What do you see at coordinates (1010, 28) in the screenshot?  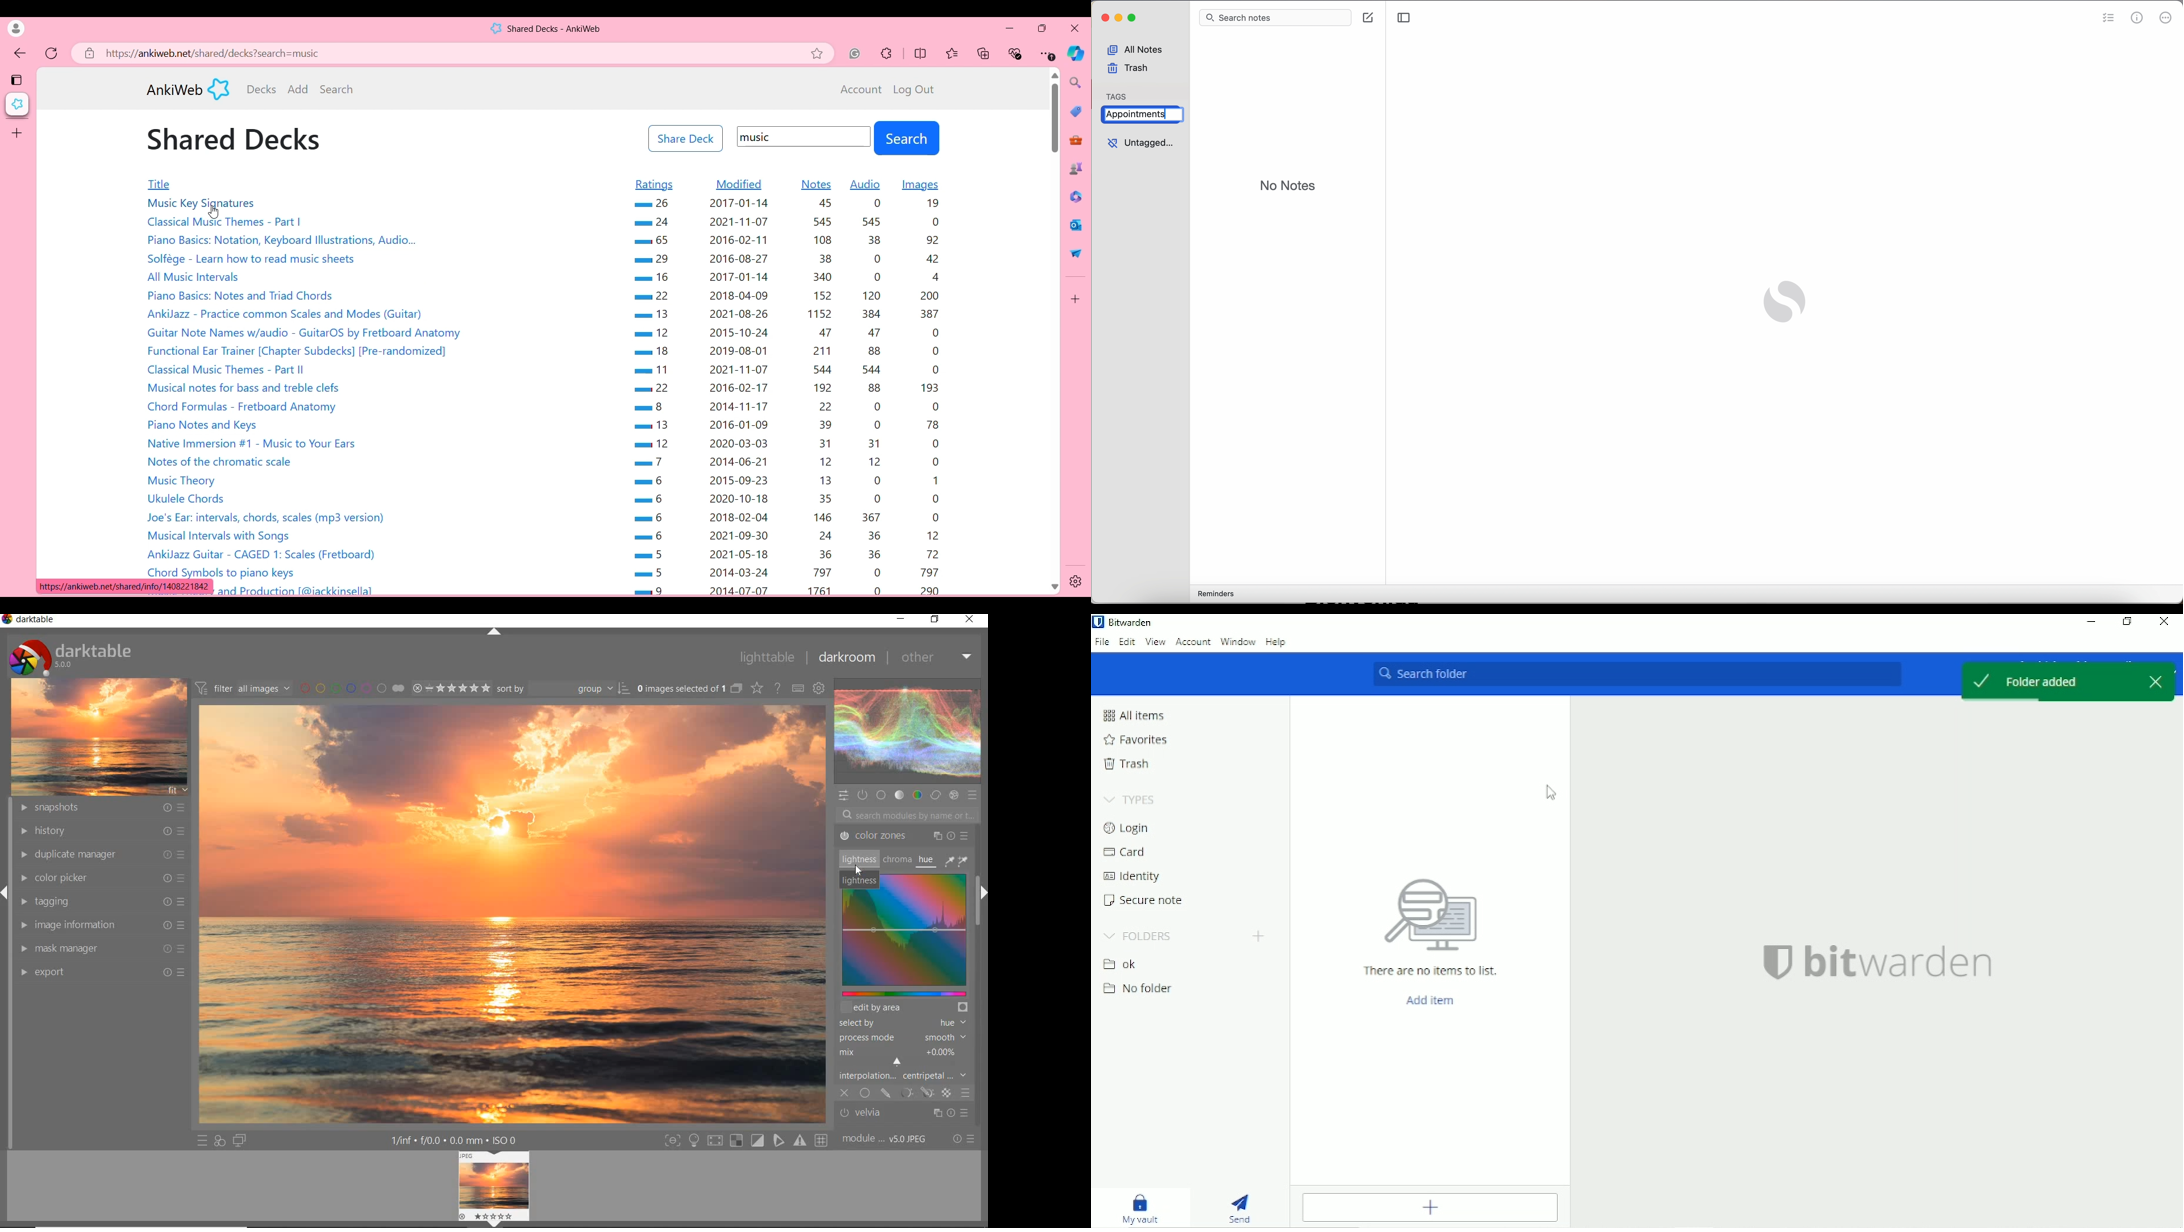 I see `Minimize browser` at bounding box center [1010, 28].